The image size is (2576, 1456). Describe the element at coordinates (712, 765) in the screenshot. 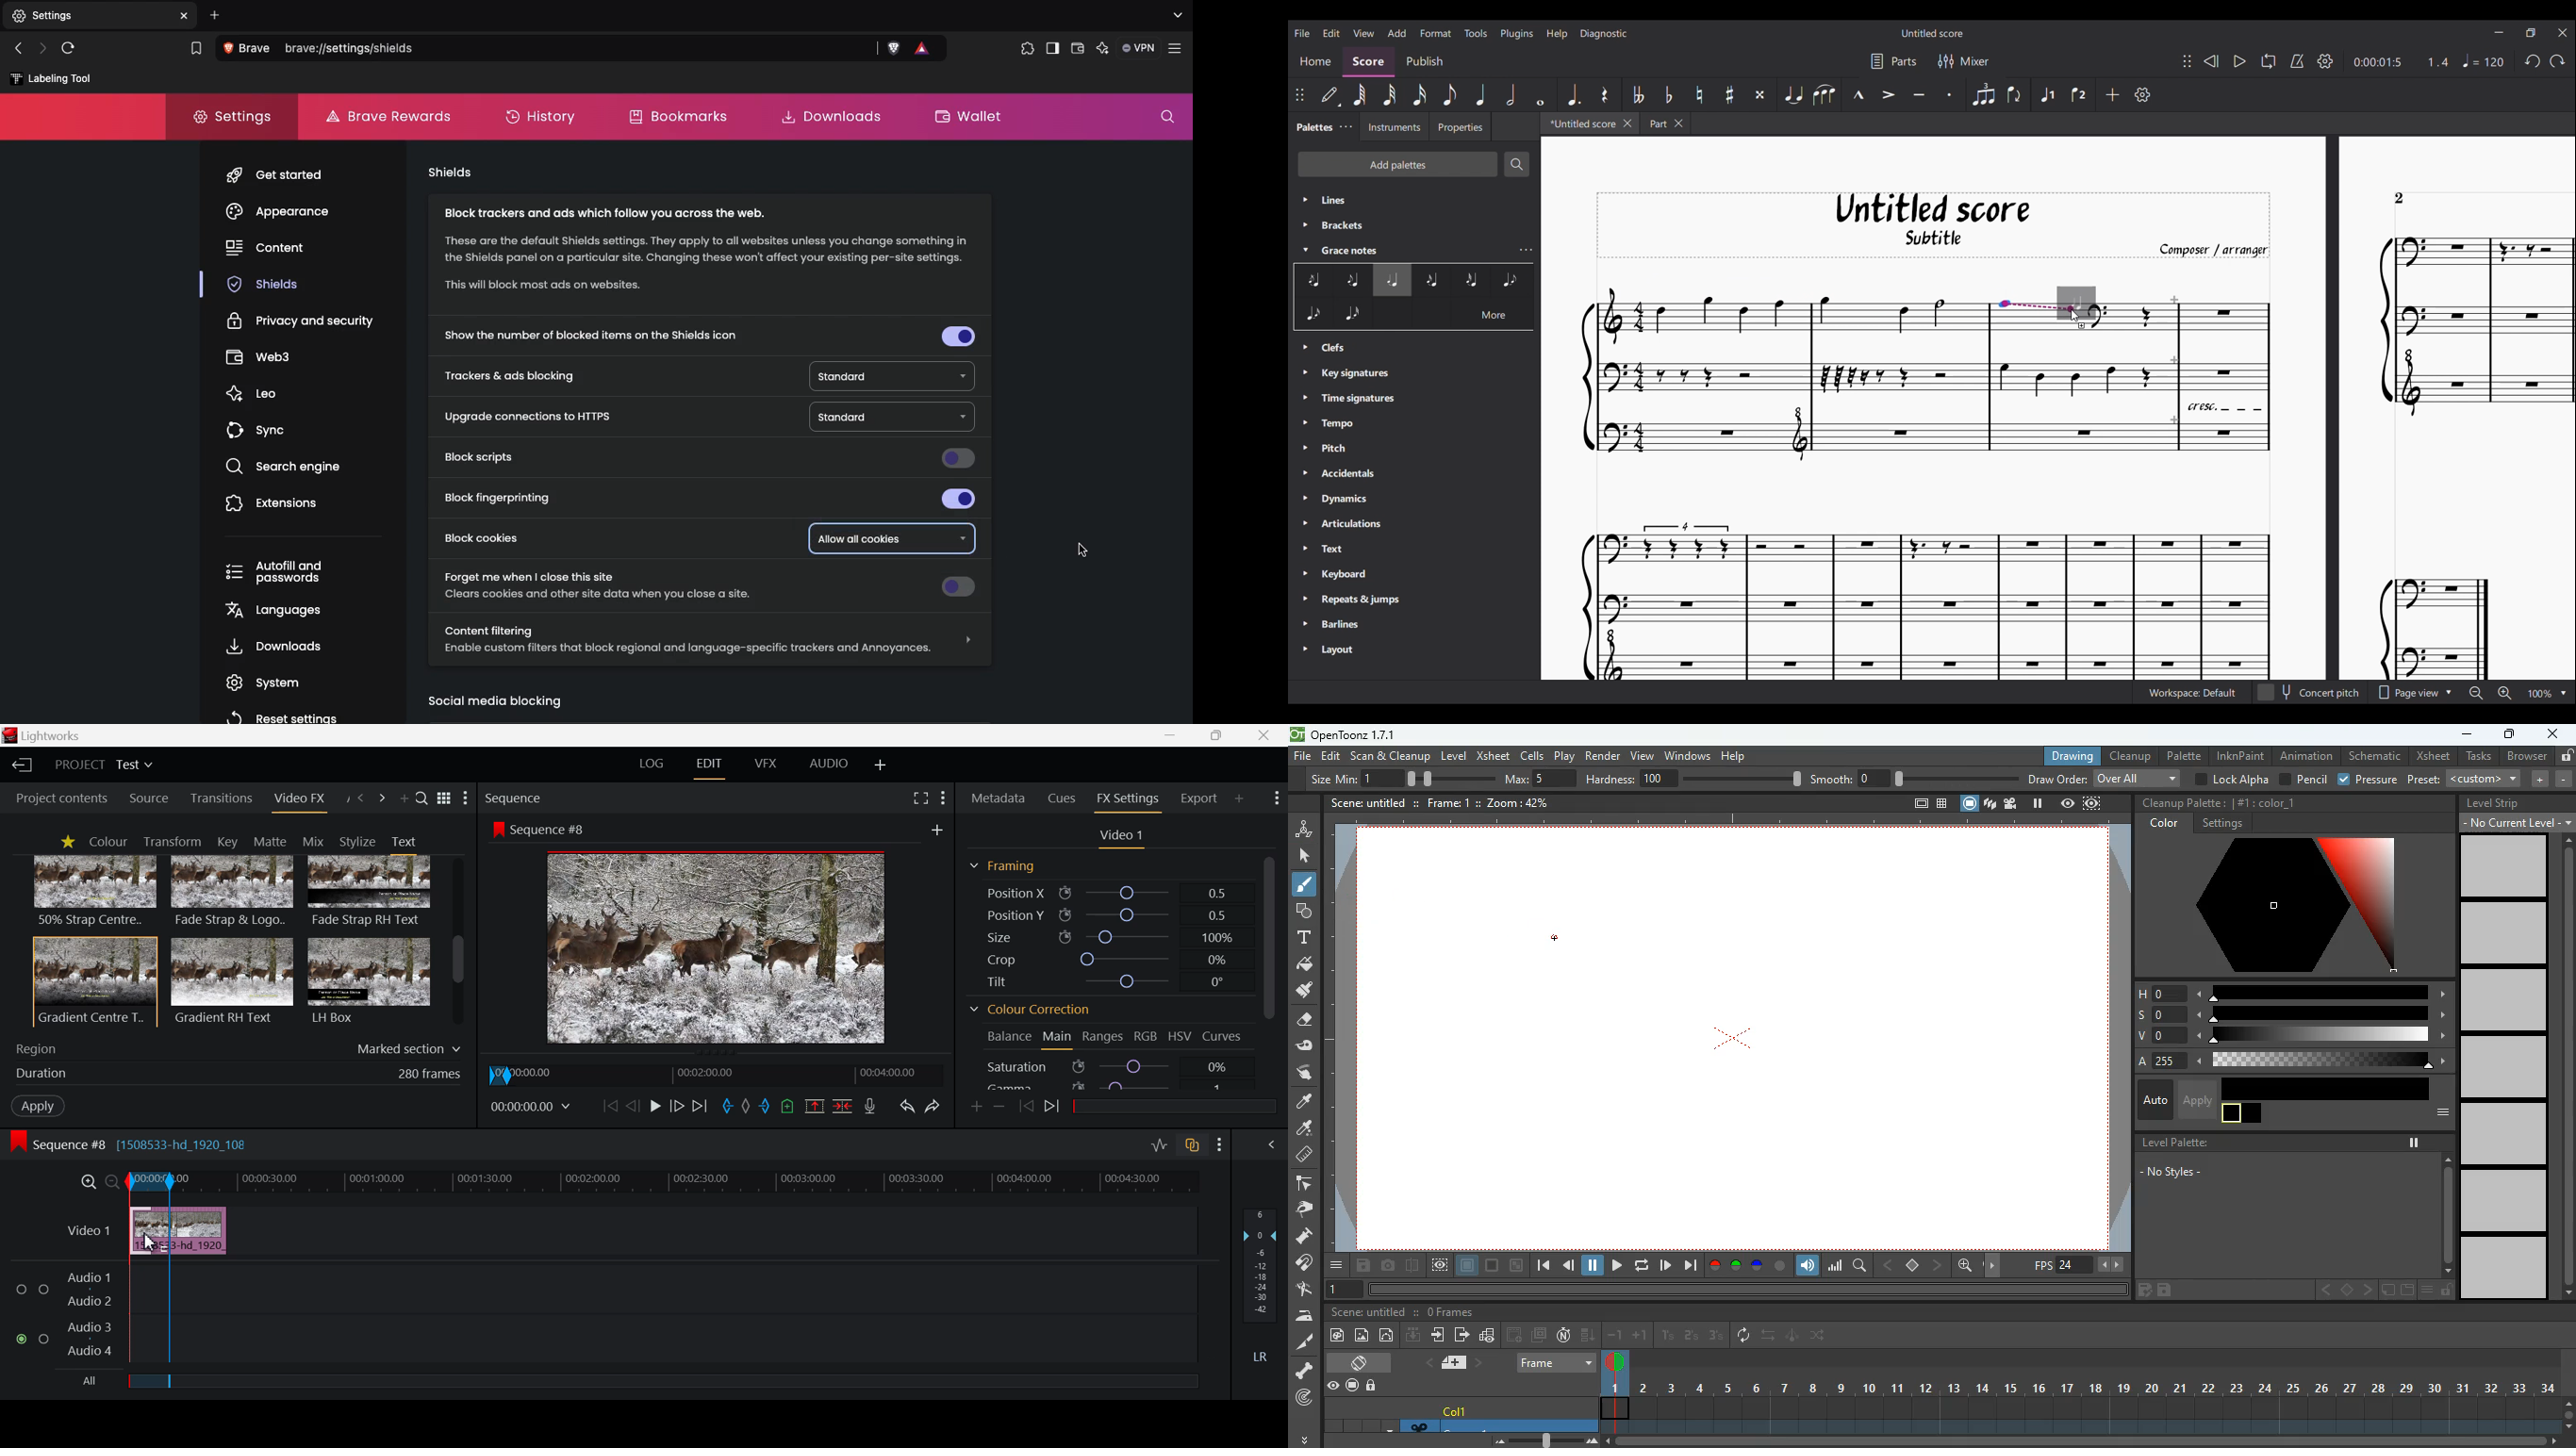

I see `EDIT Layout` at that location.